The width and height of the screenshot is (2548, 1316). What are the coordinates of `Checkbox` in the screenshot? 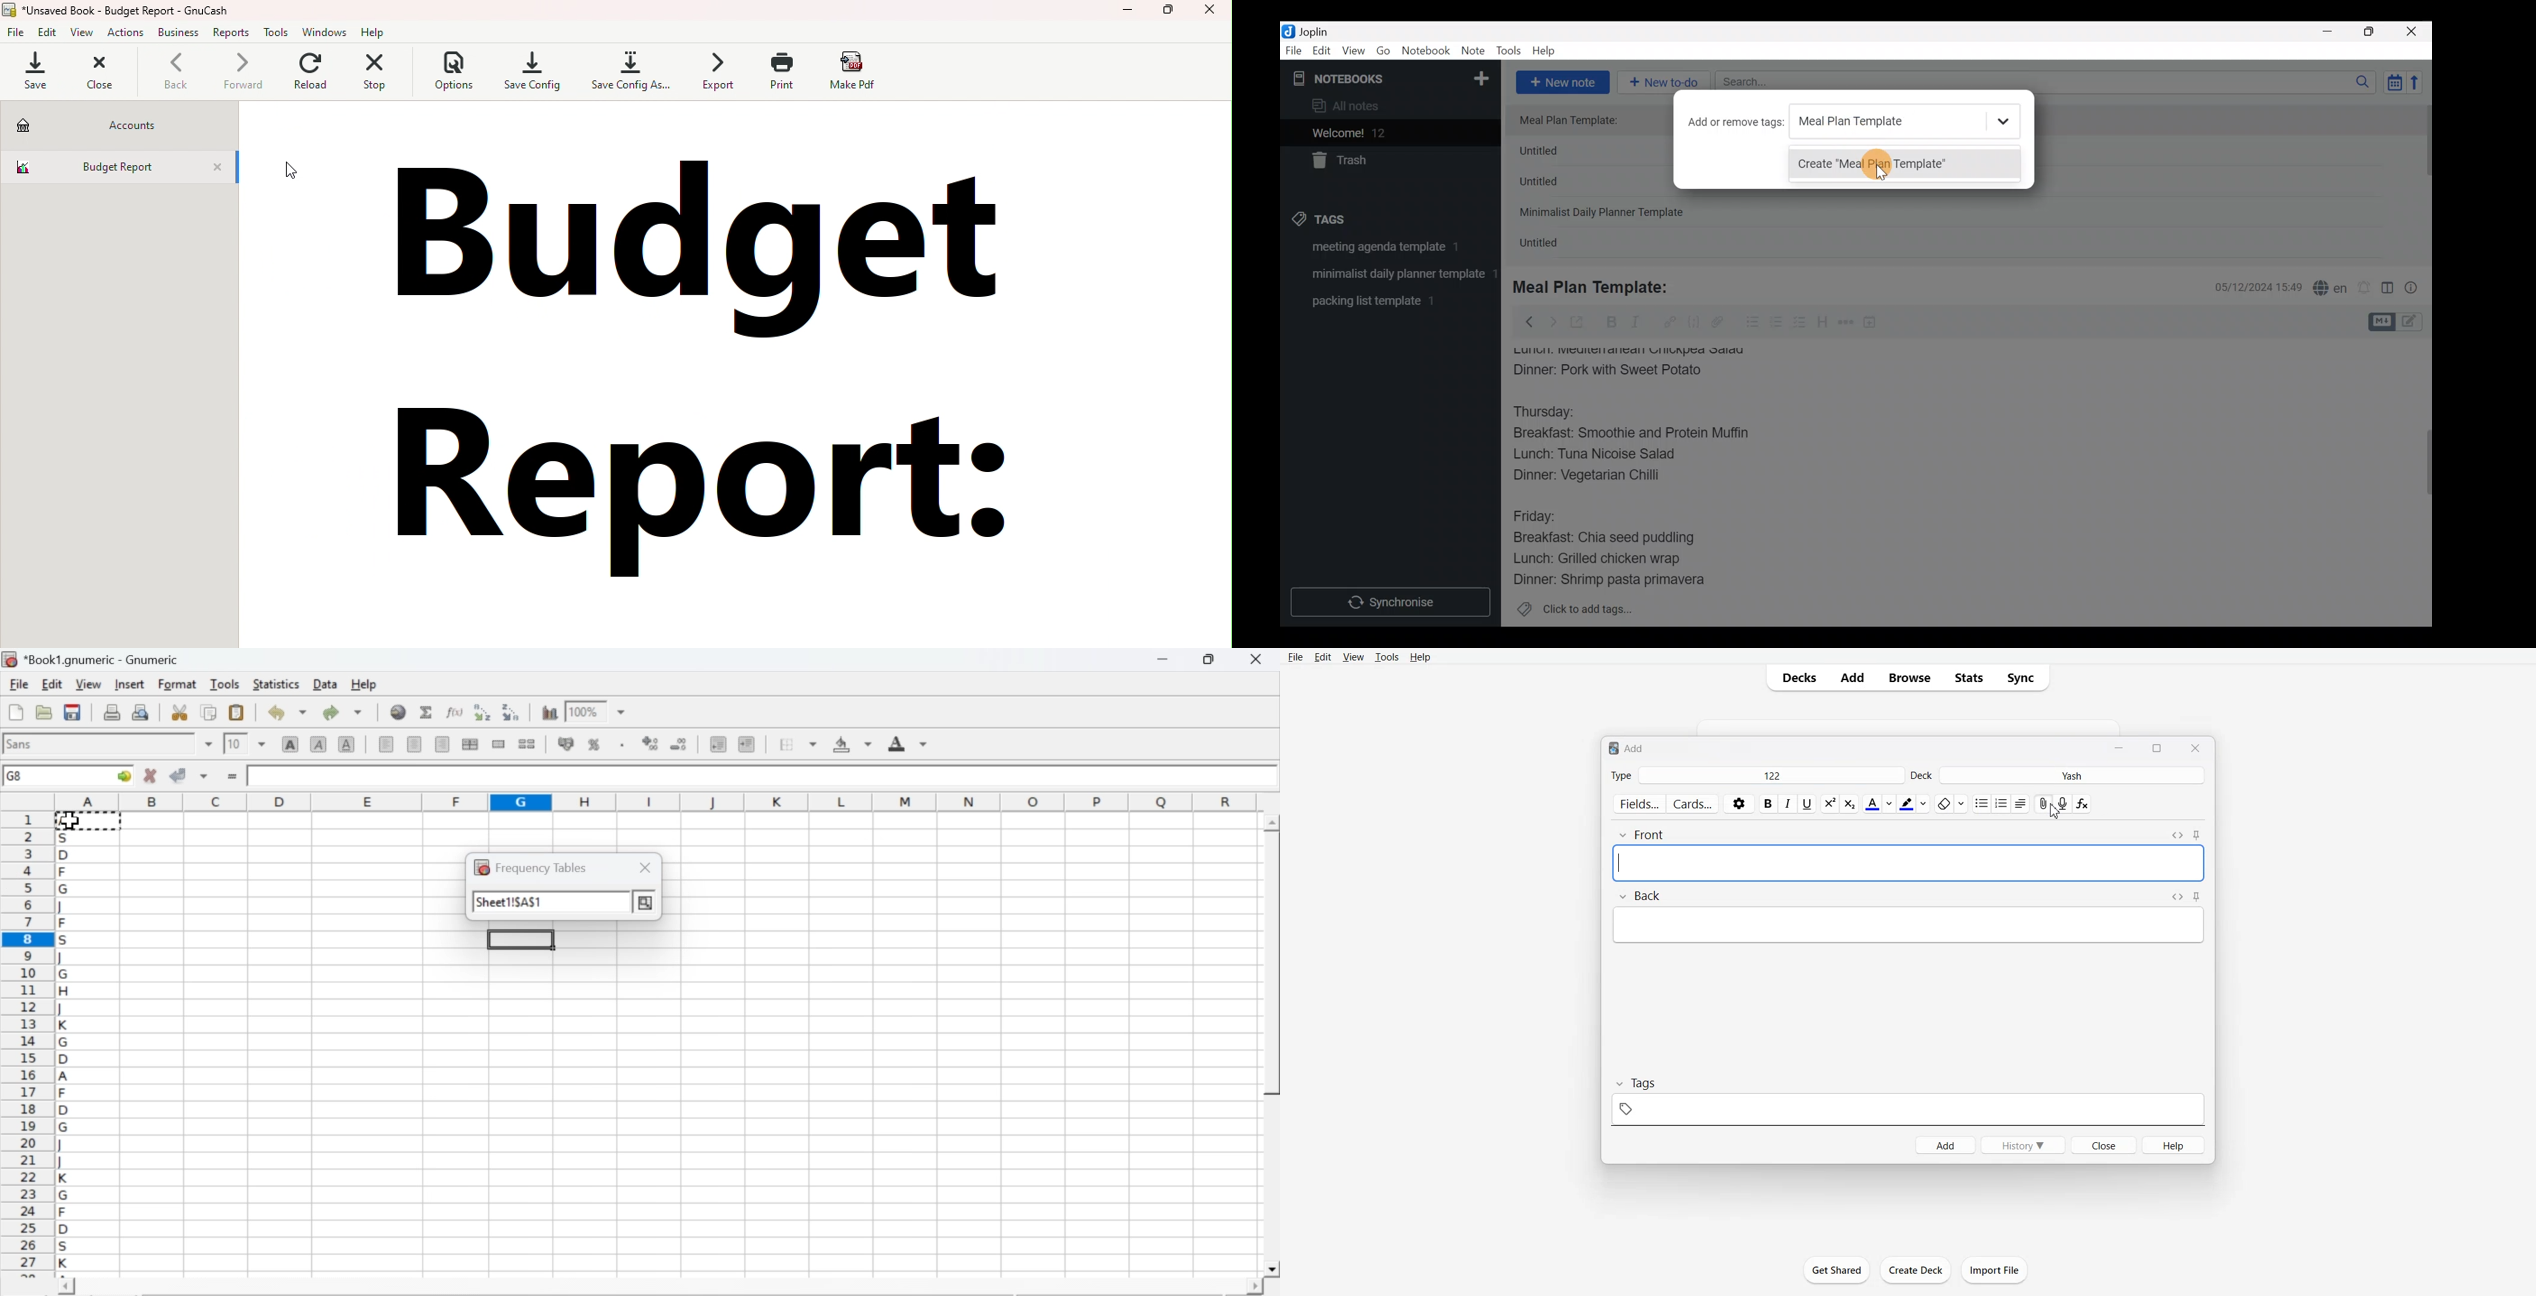 It's located at (1801, 323).